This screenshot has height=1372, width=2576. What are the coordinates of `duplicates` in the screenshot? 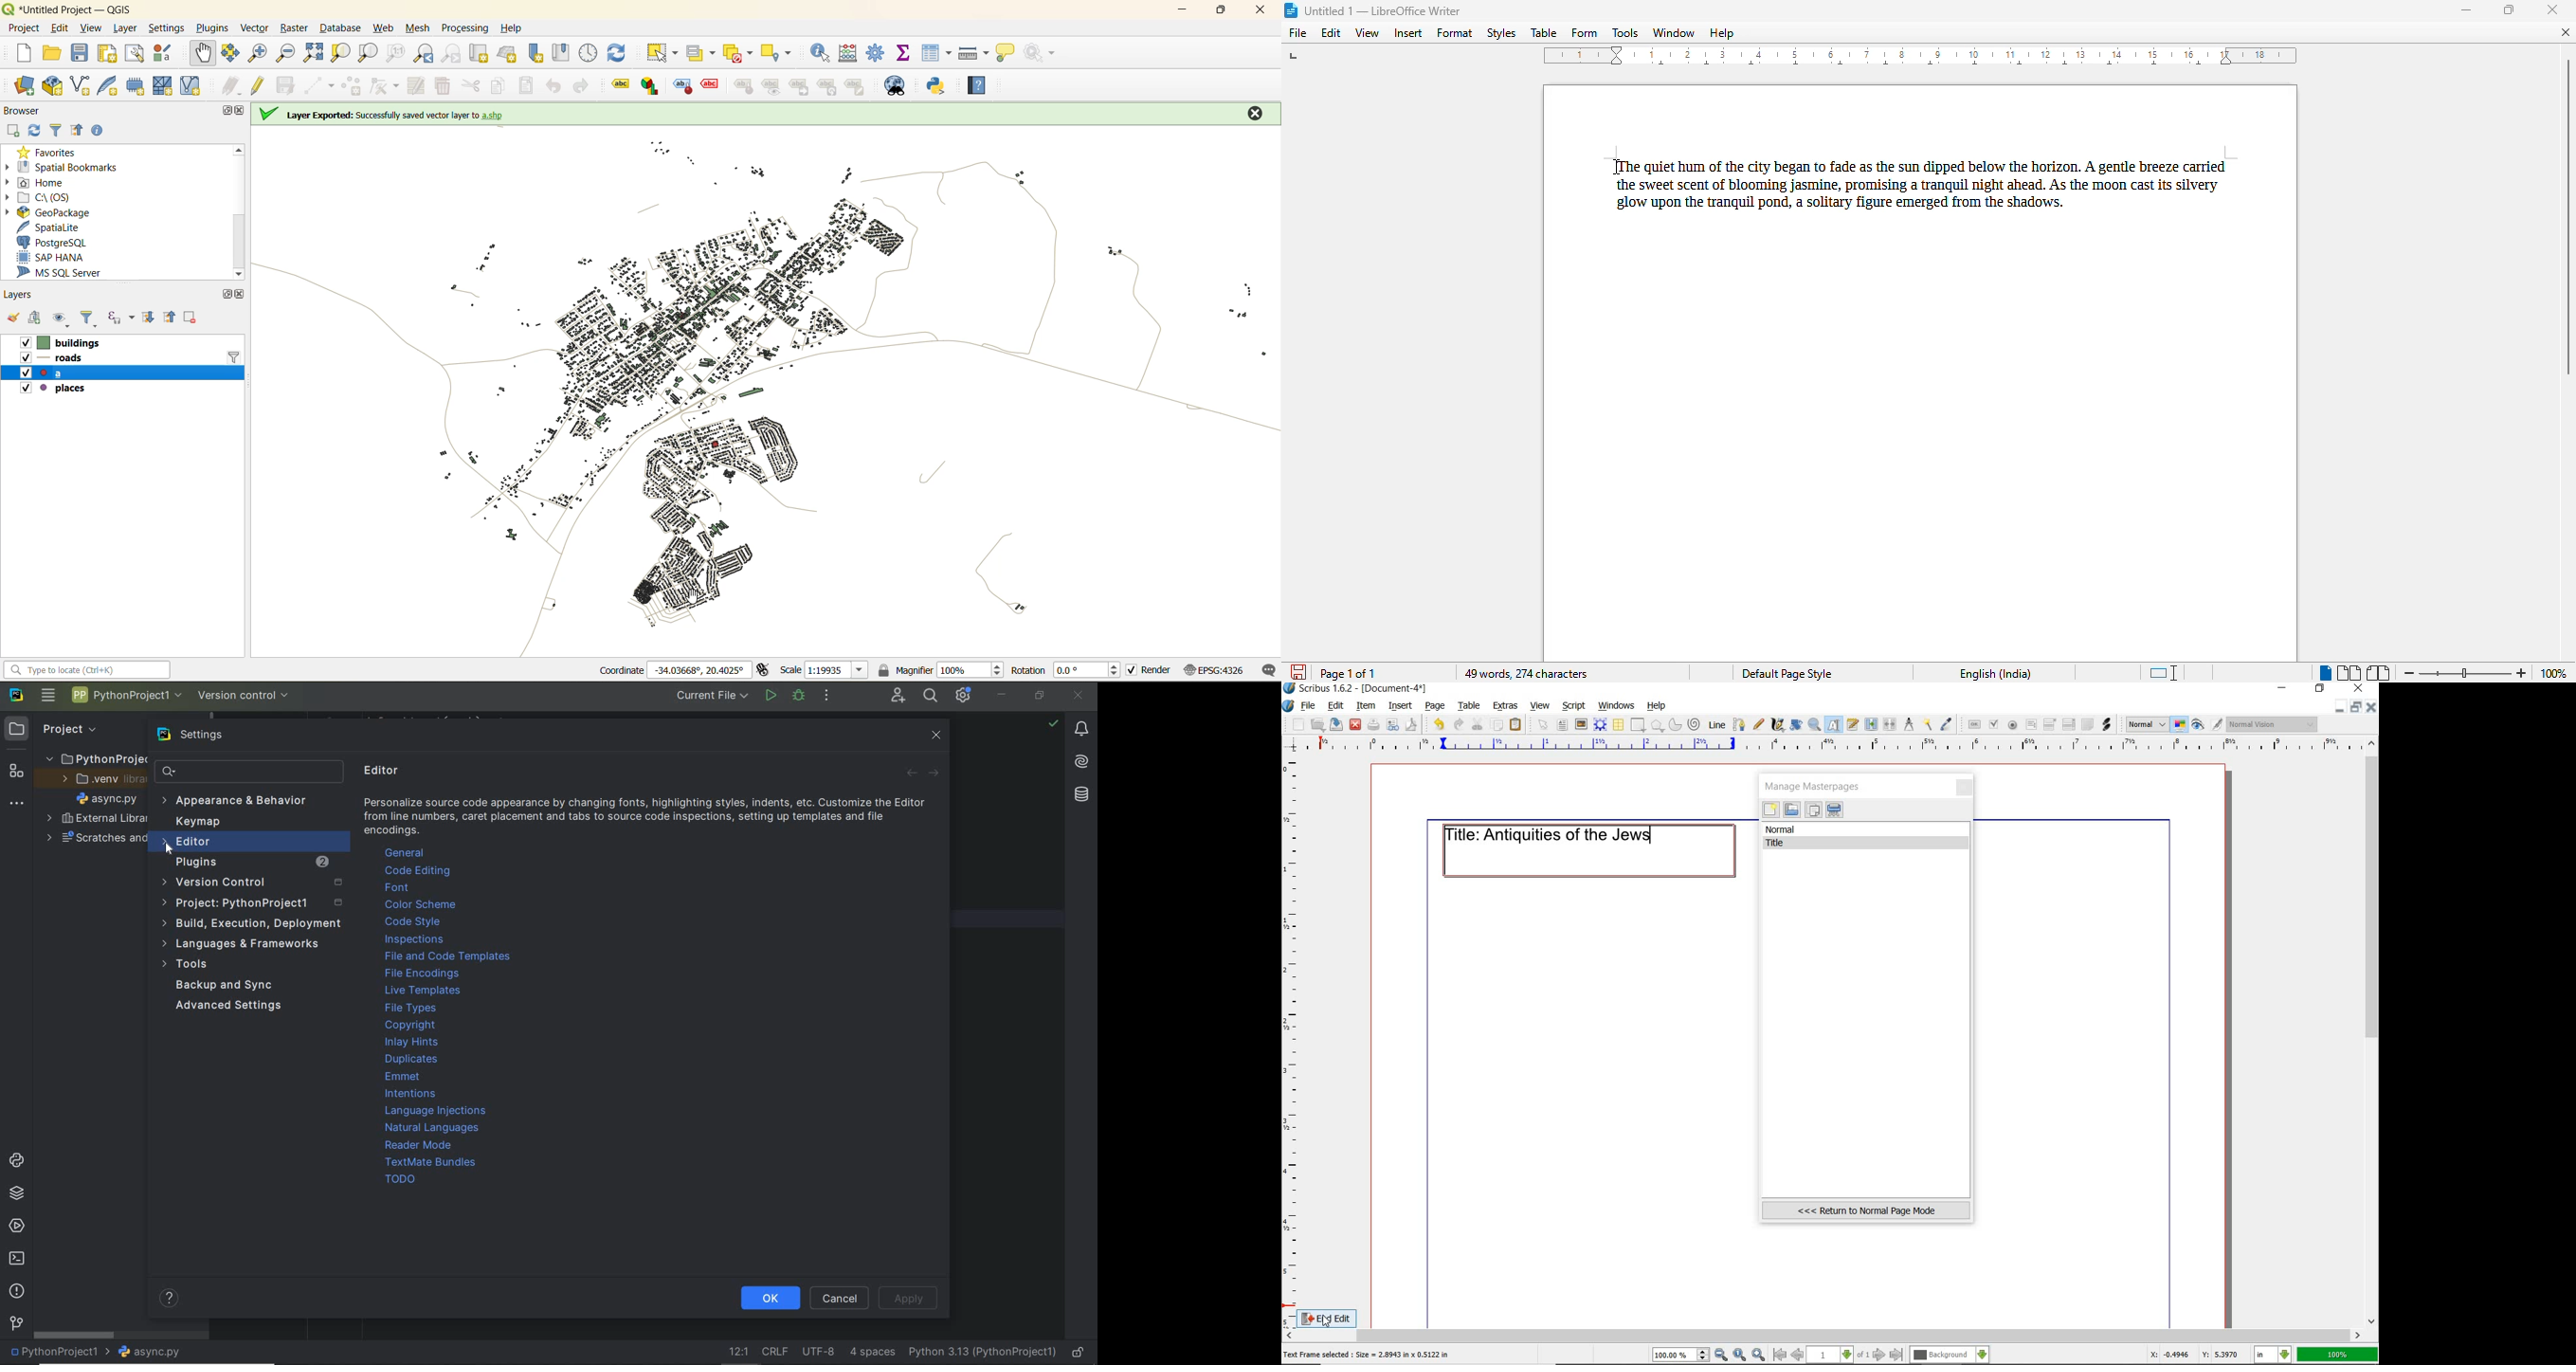 It's located at (413, 1060).